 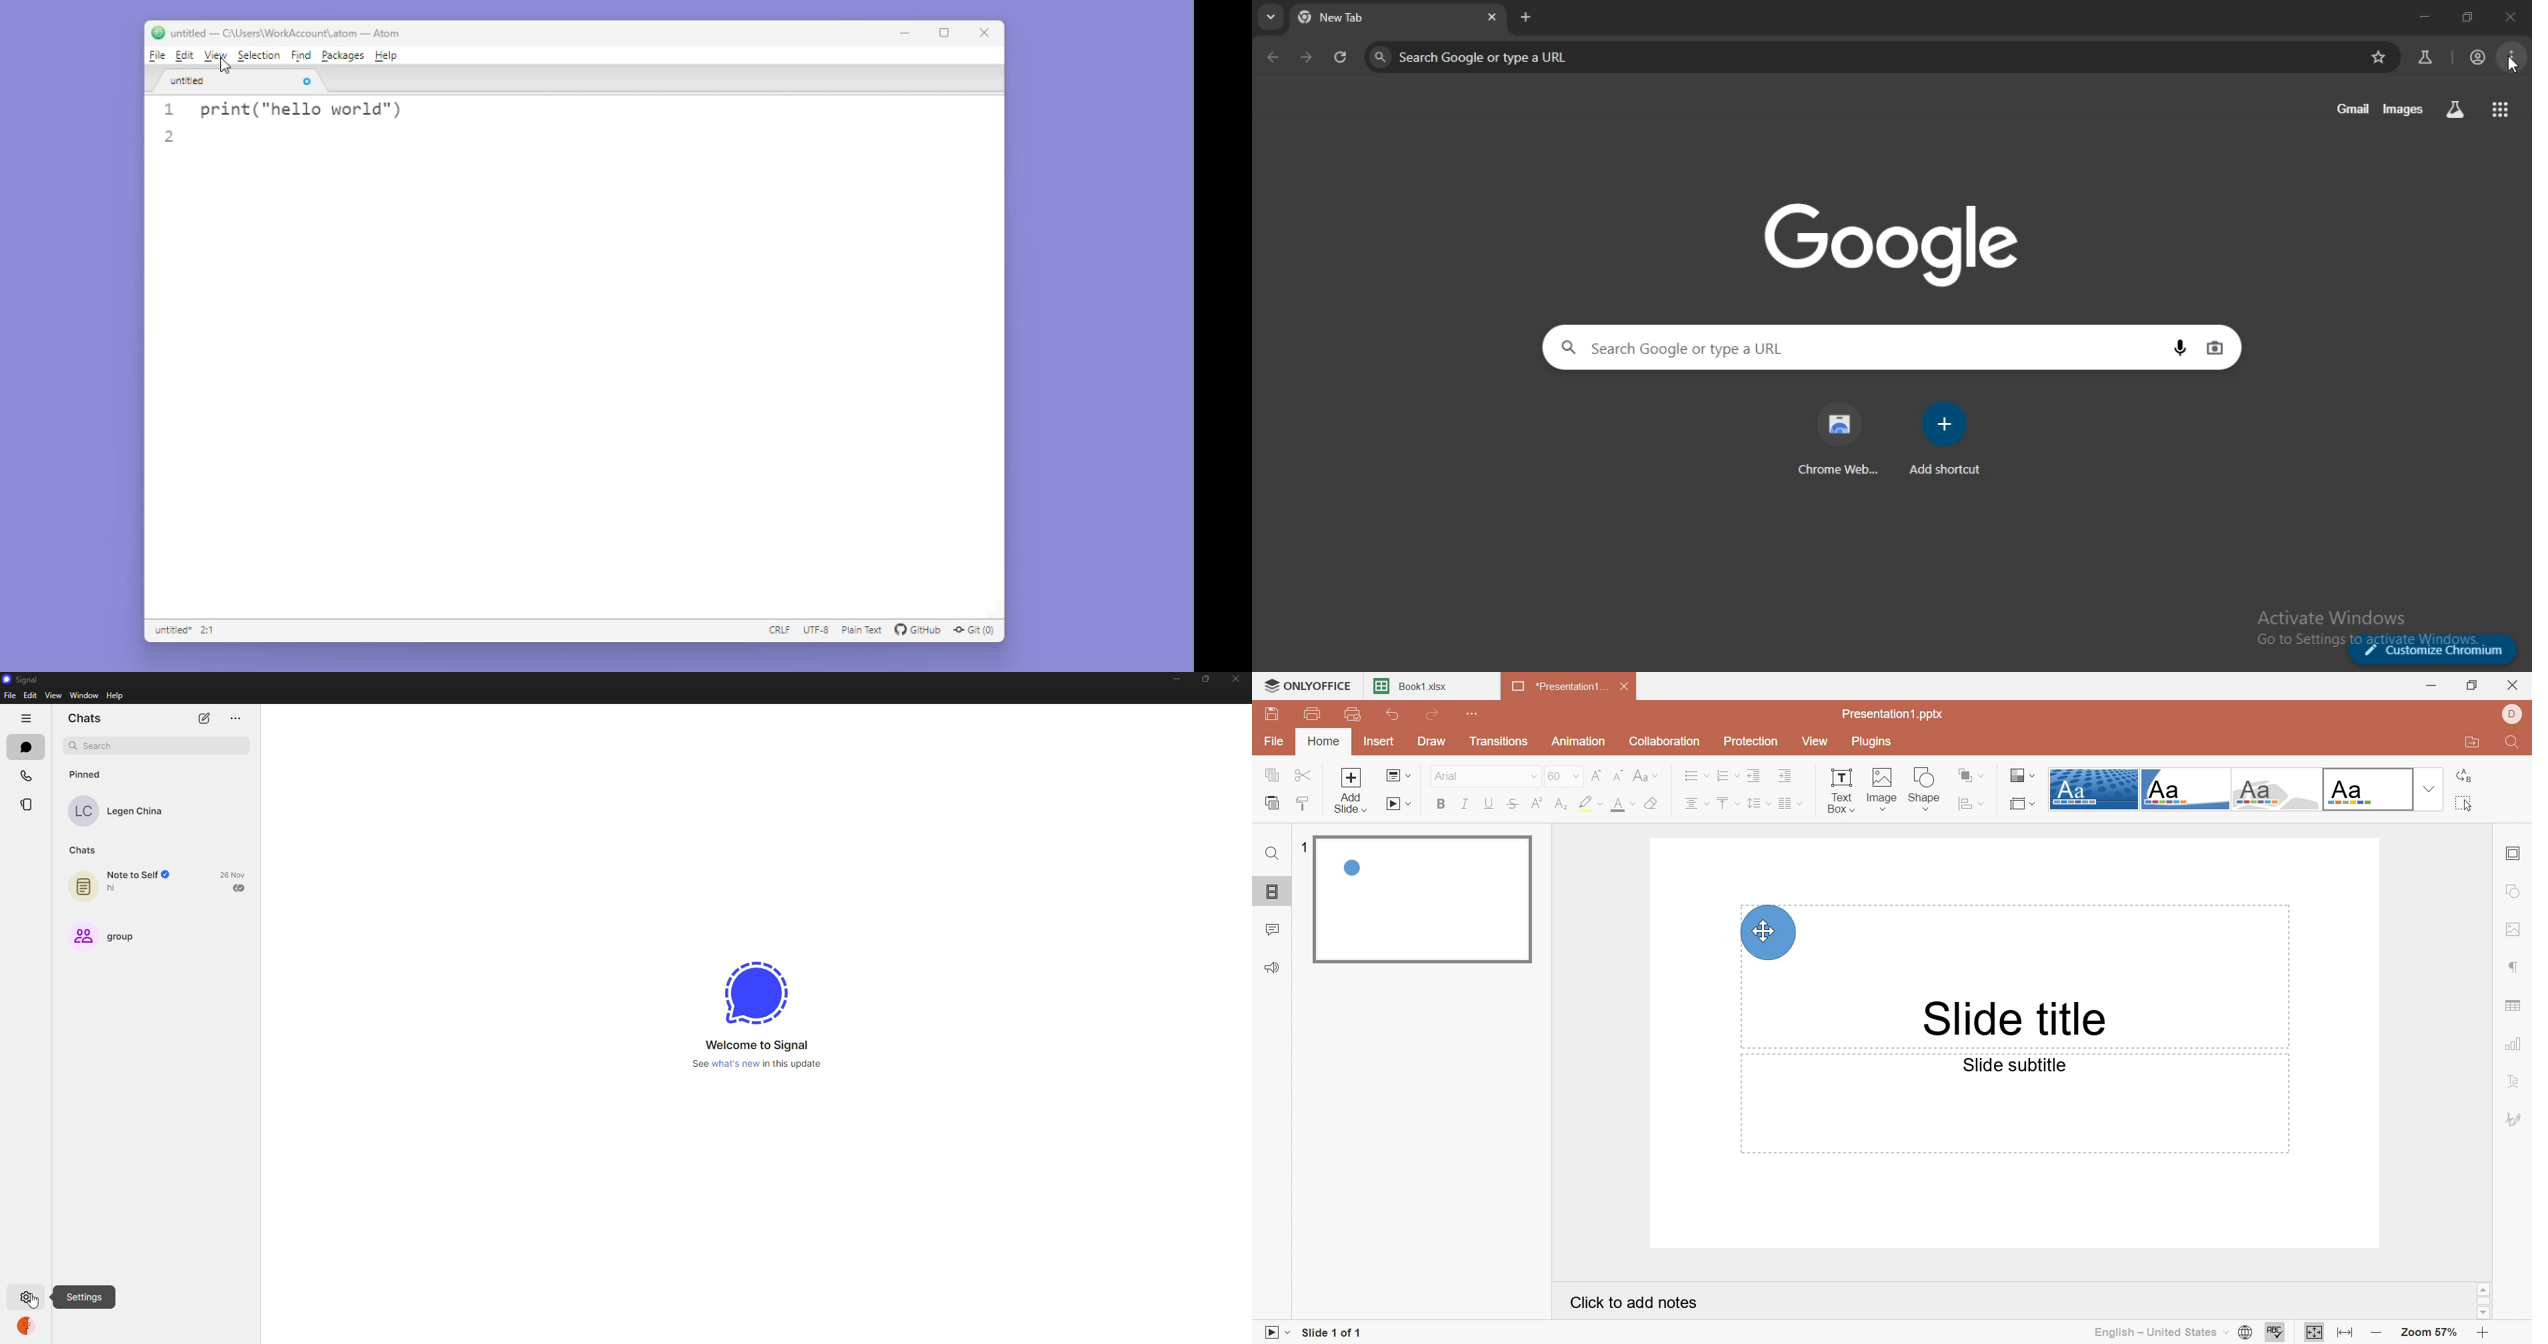 I want to click on settings, so click(x=87, y=1296).